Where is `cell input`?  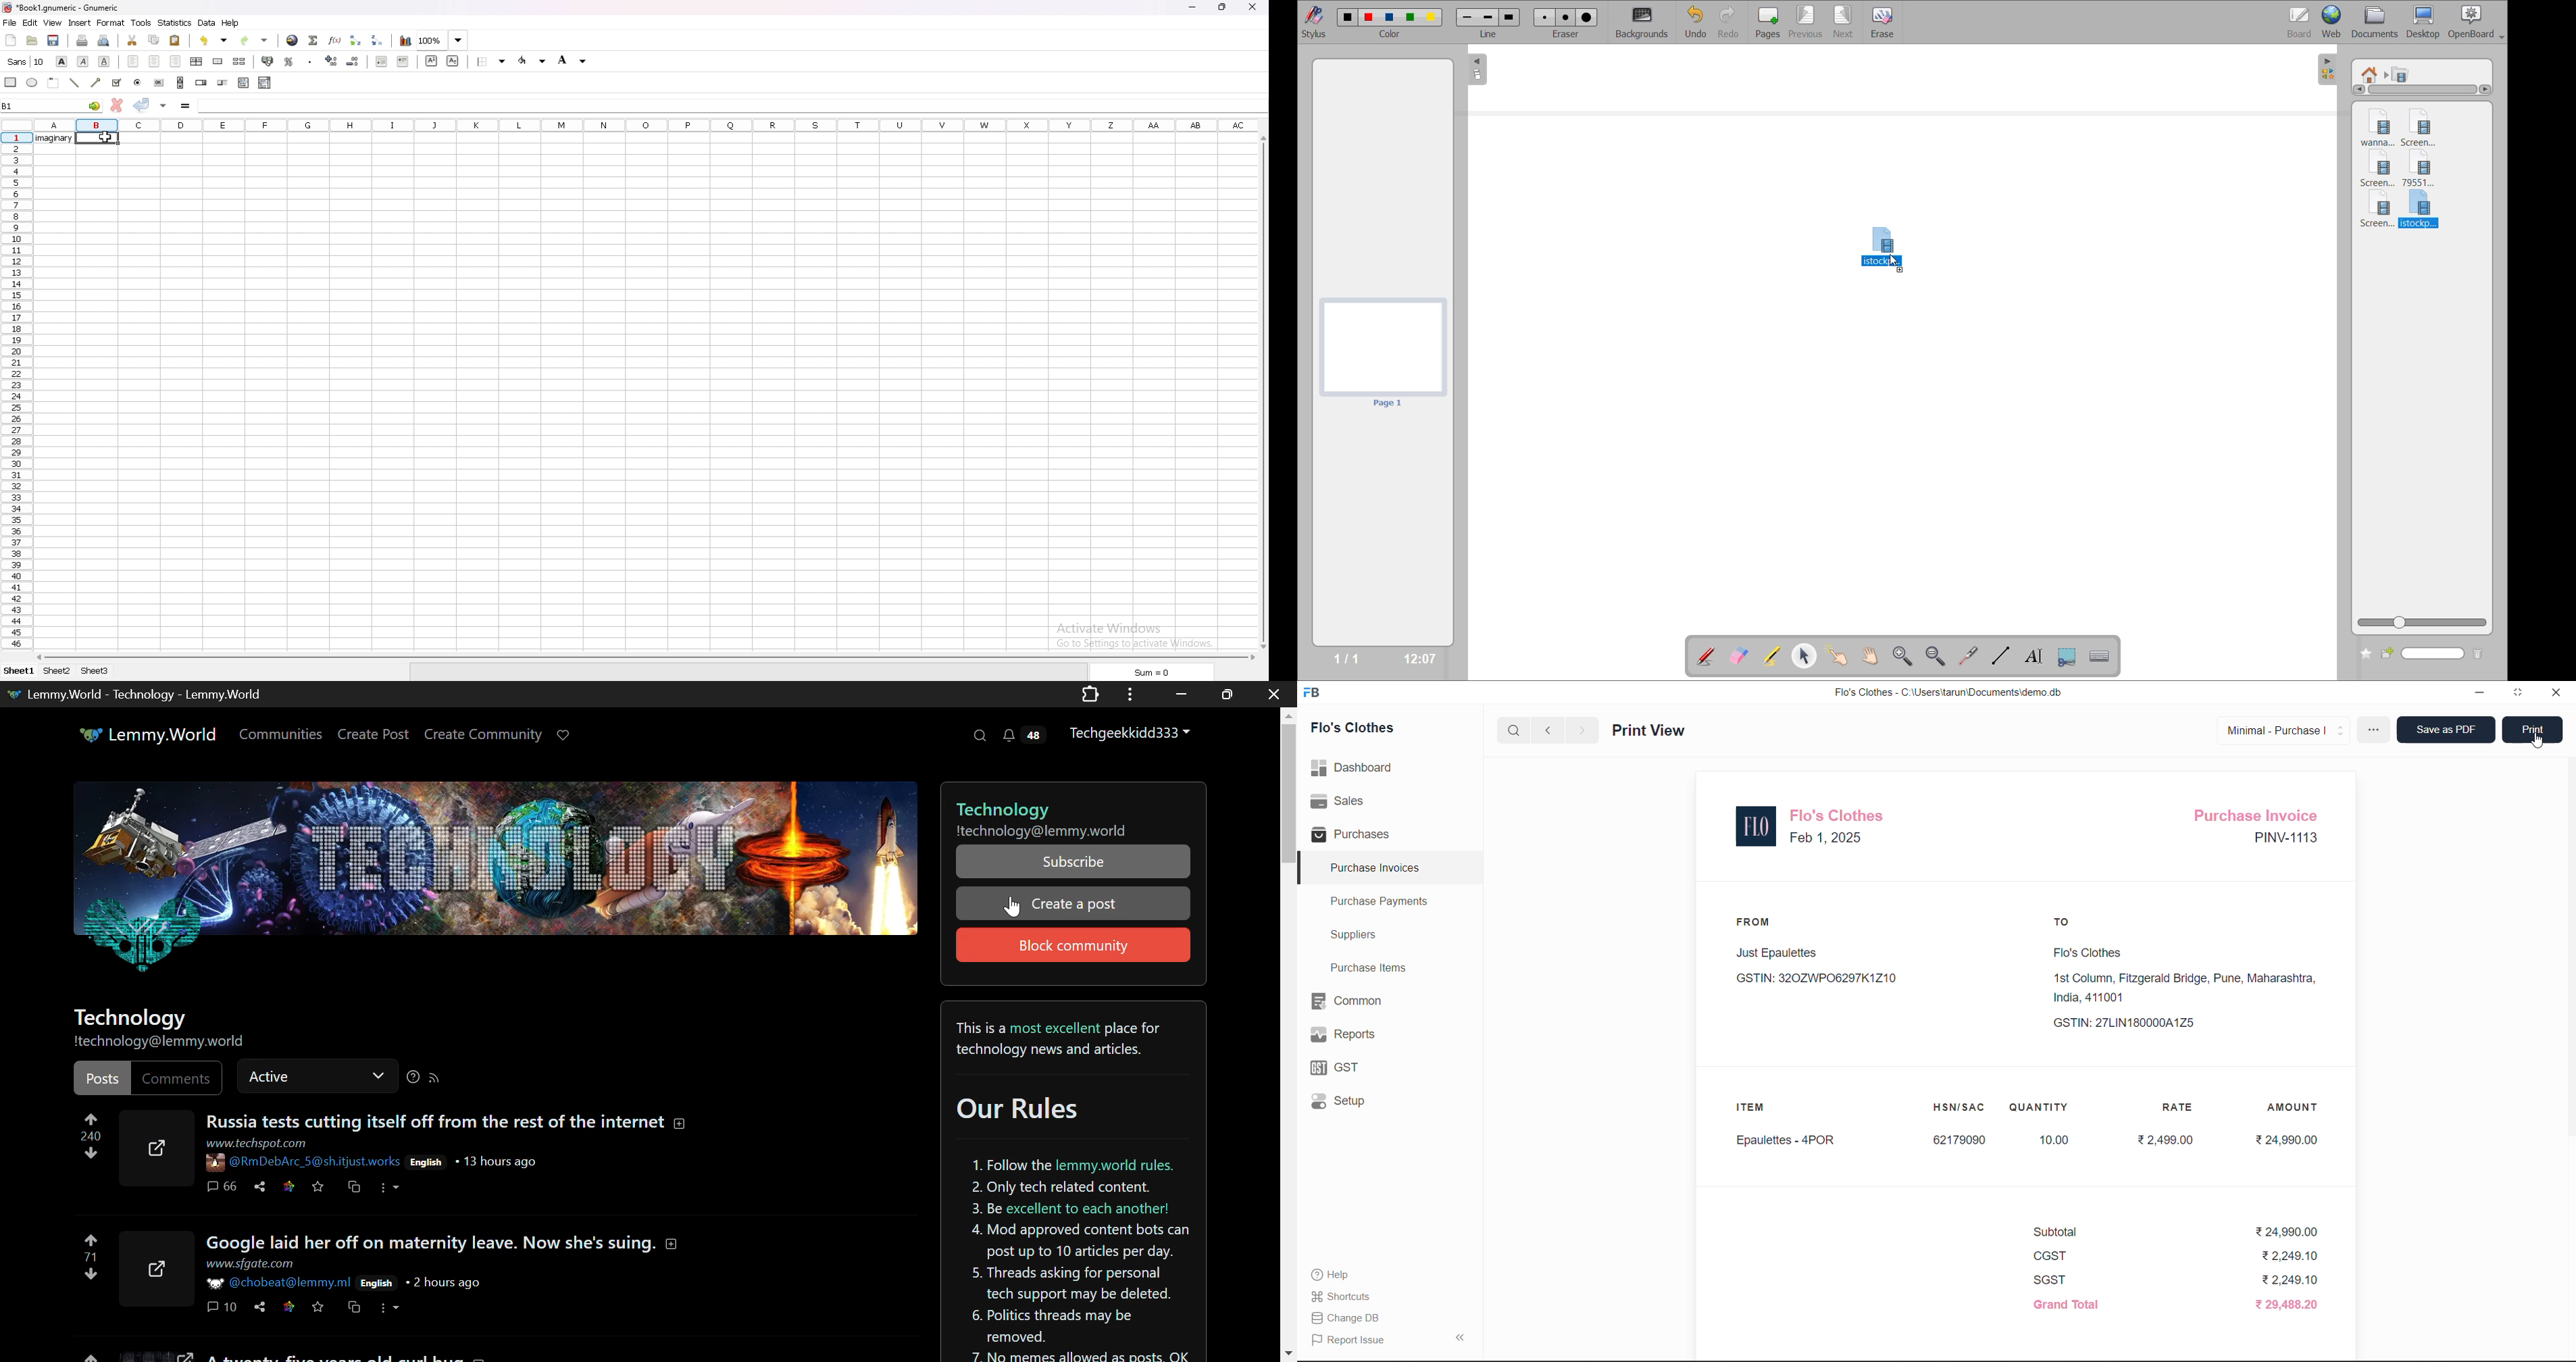 cell input is located at coordinates (727, 106).